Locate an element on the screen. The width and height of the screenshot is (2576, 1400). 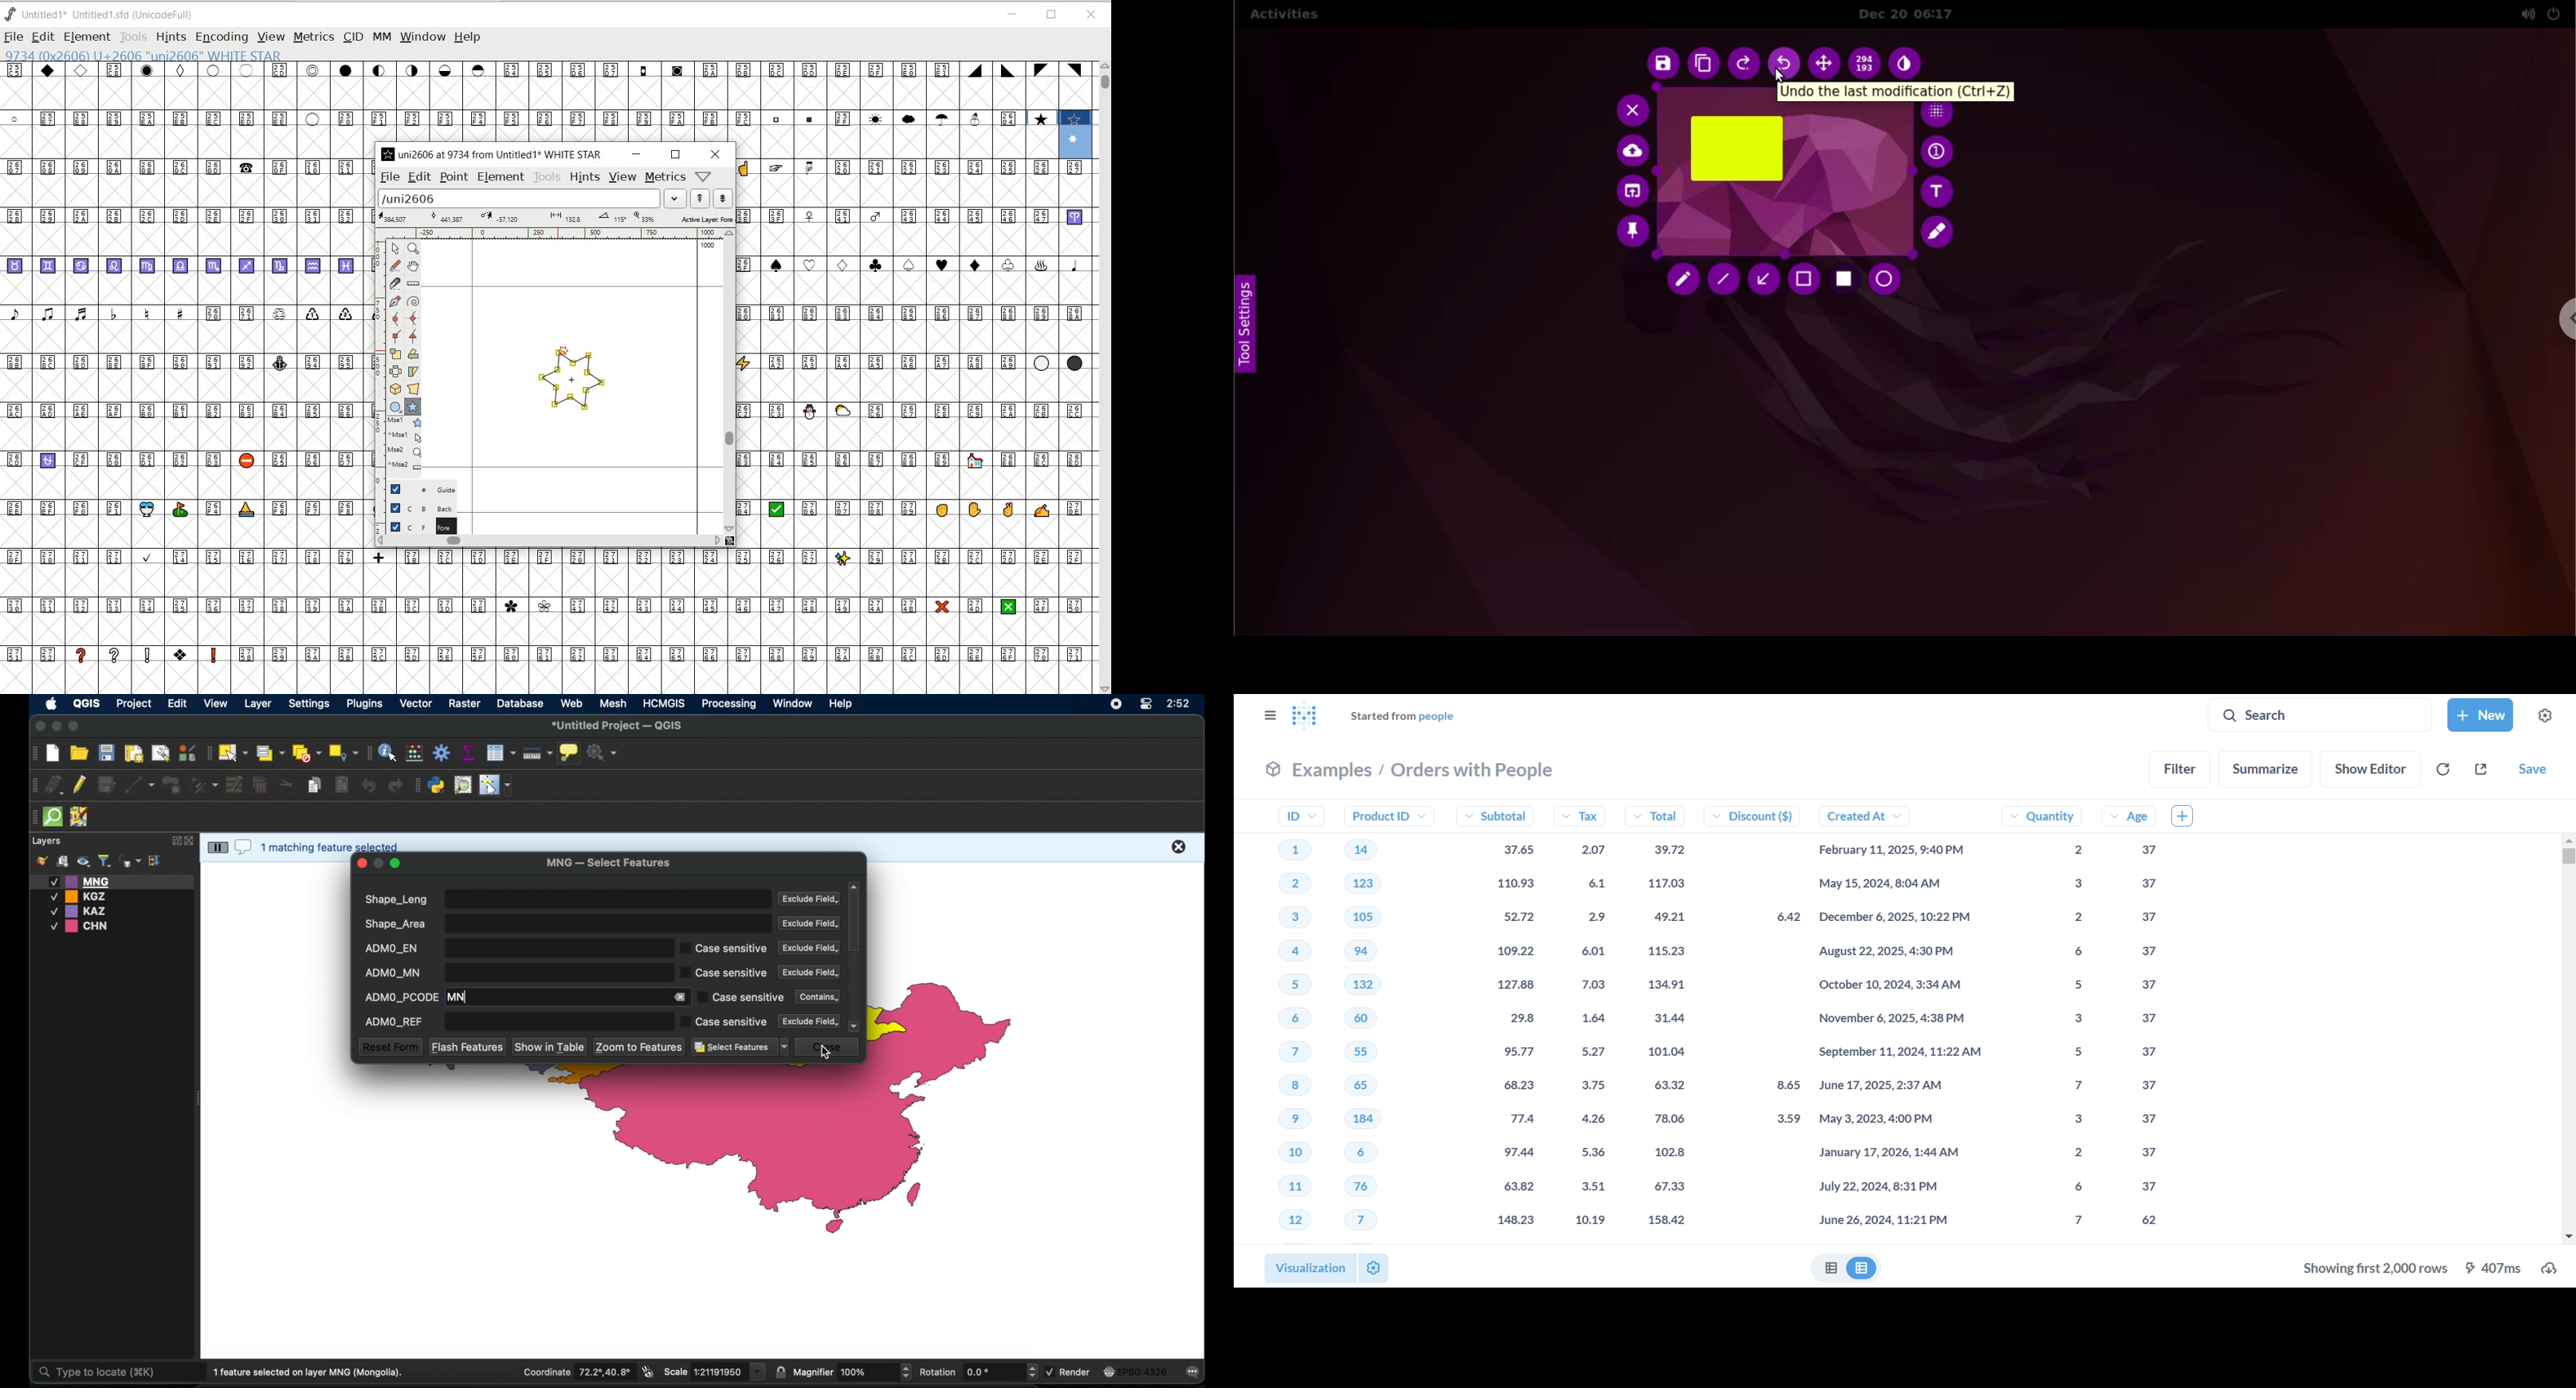
open attribute table is located at coordinates (503, 753).